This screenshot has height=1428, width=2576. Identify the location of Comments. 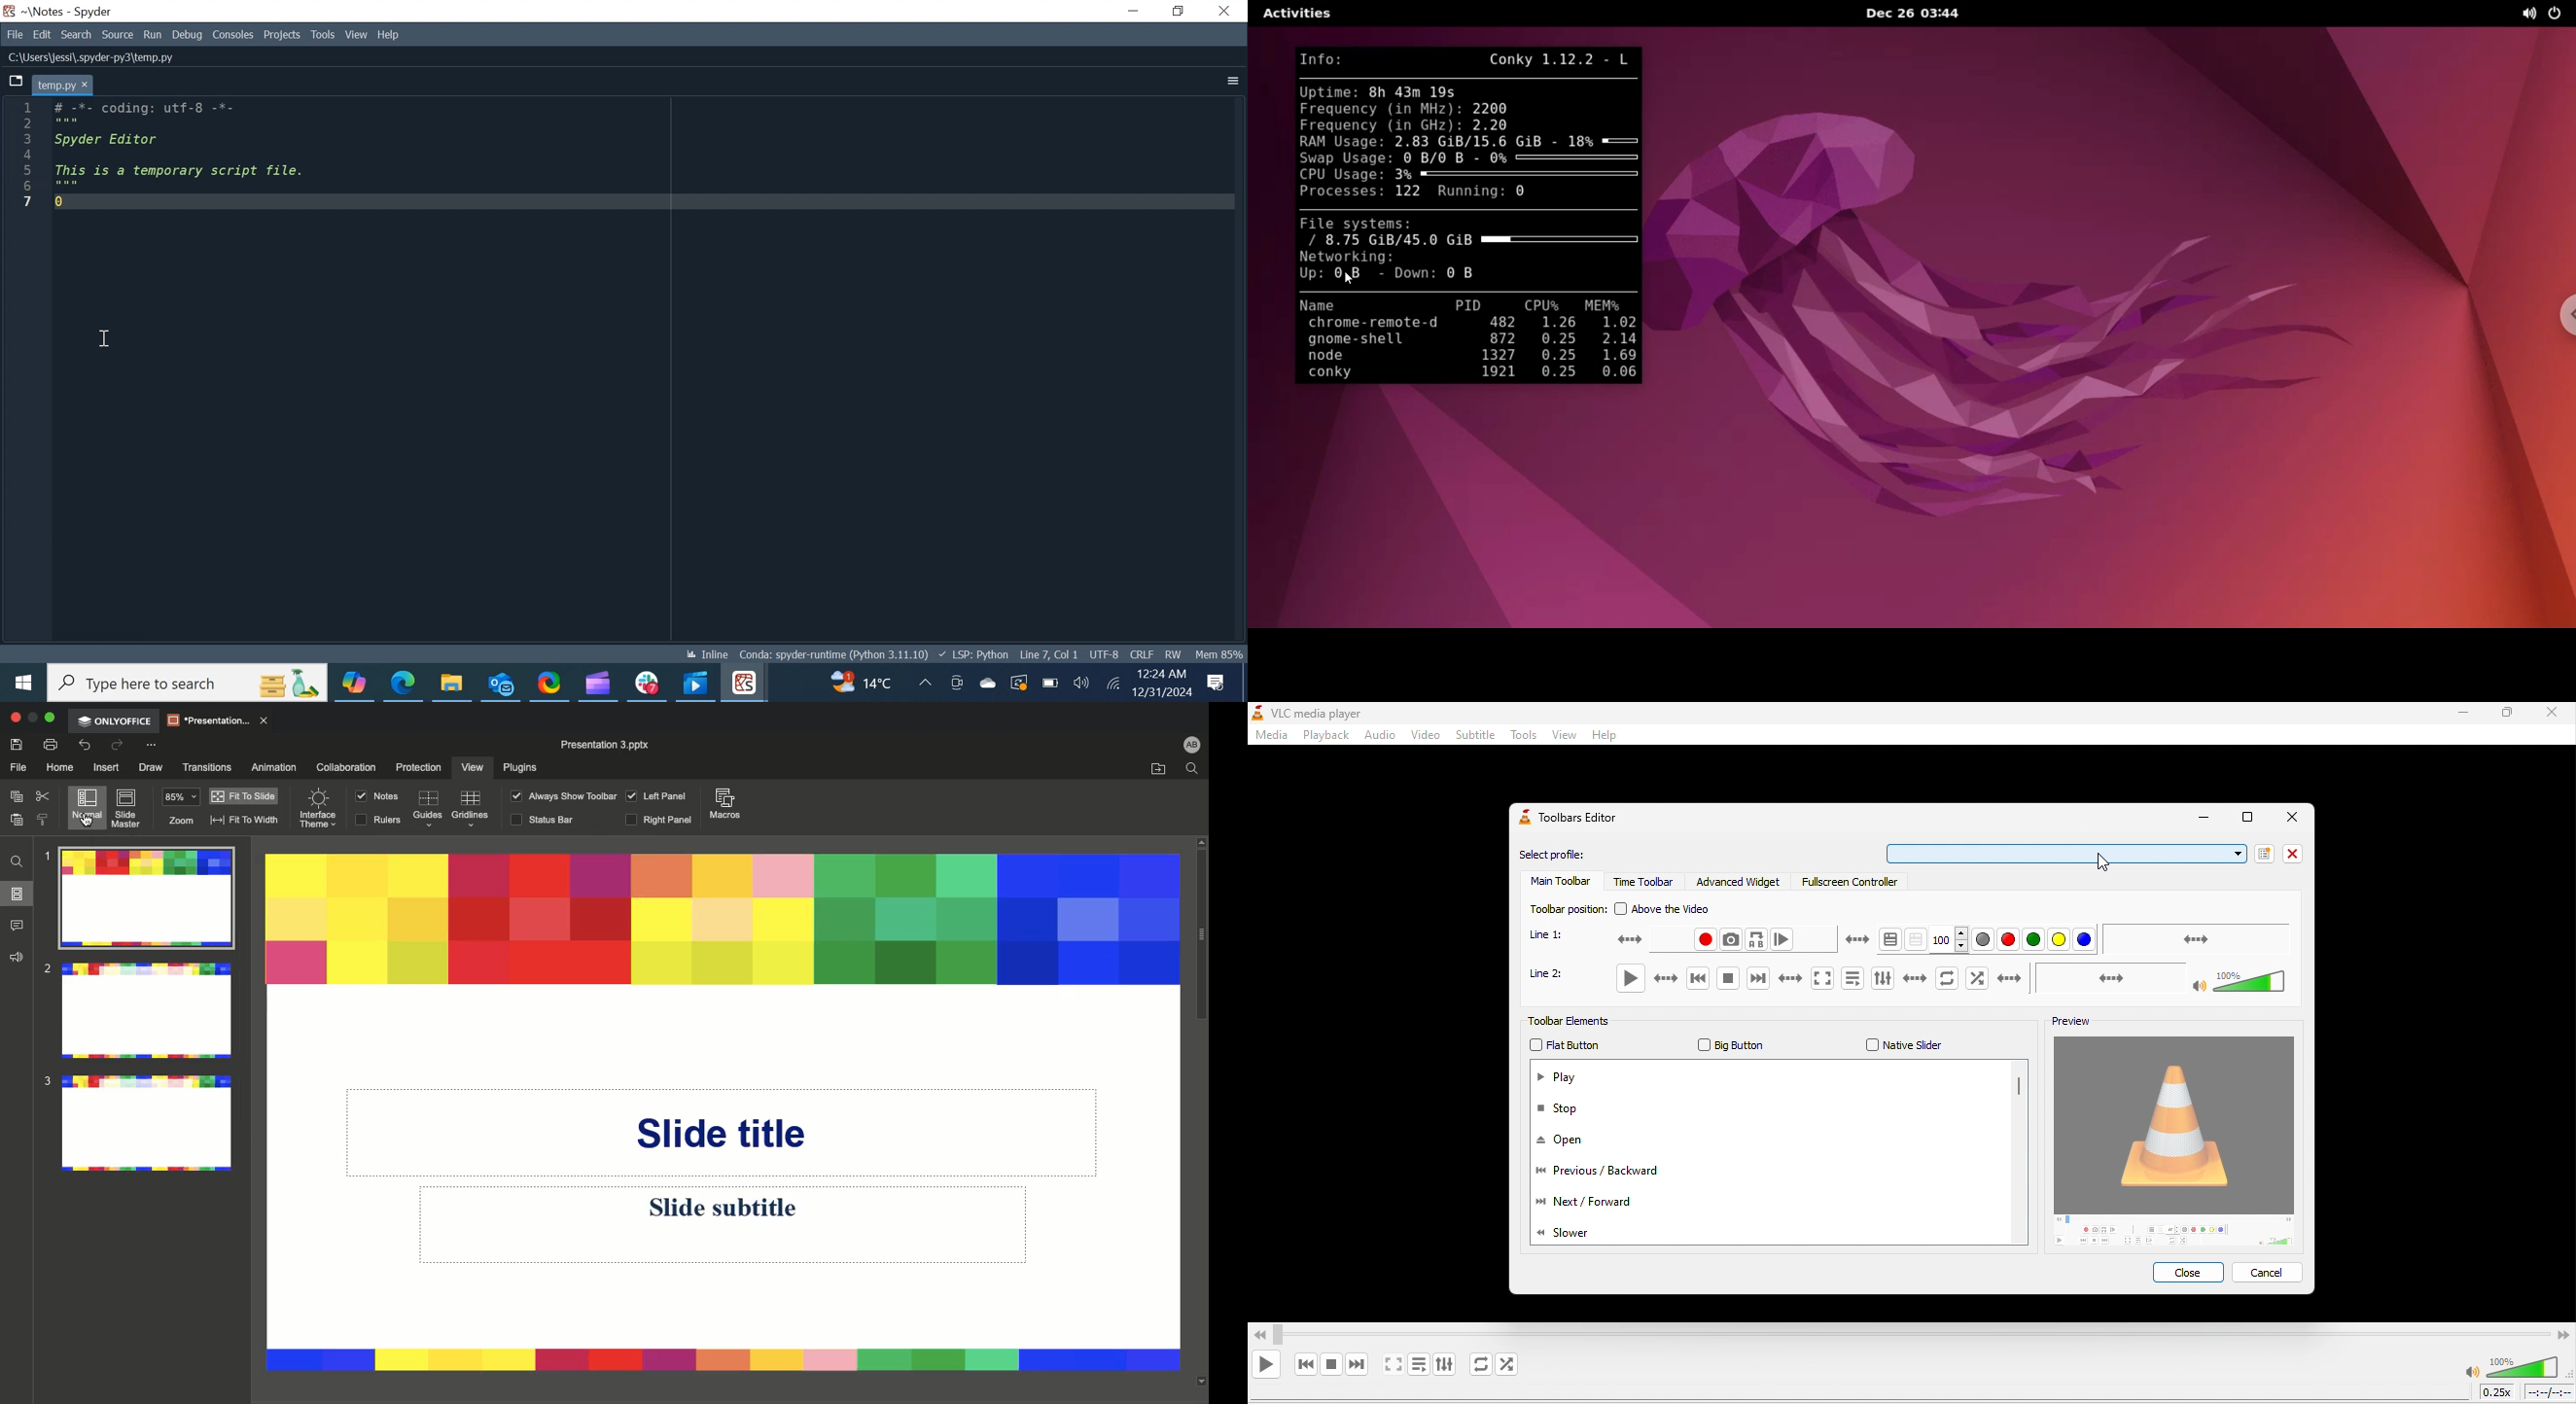
(19, 926).